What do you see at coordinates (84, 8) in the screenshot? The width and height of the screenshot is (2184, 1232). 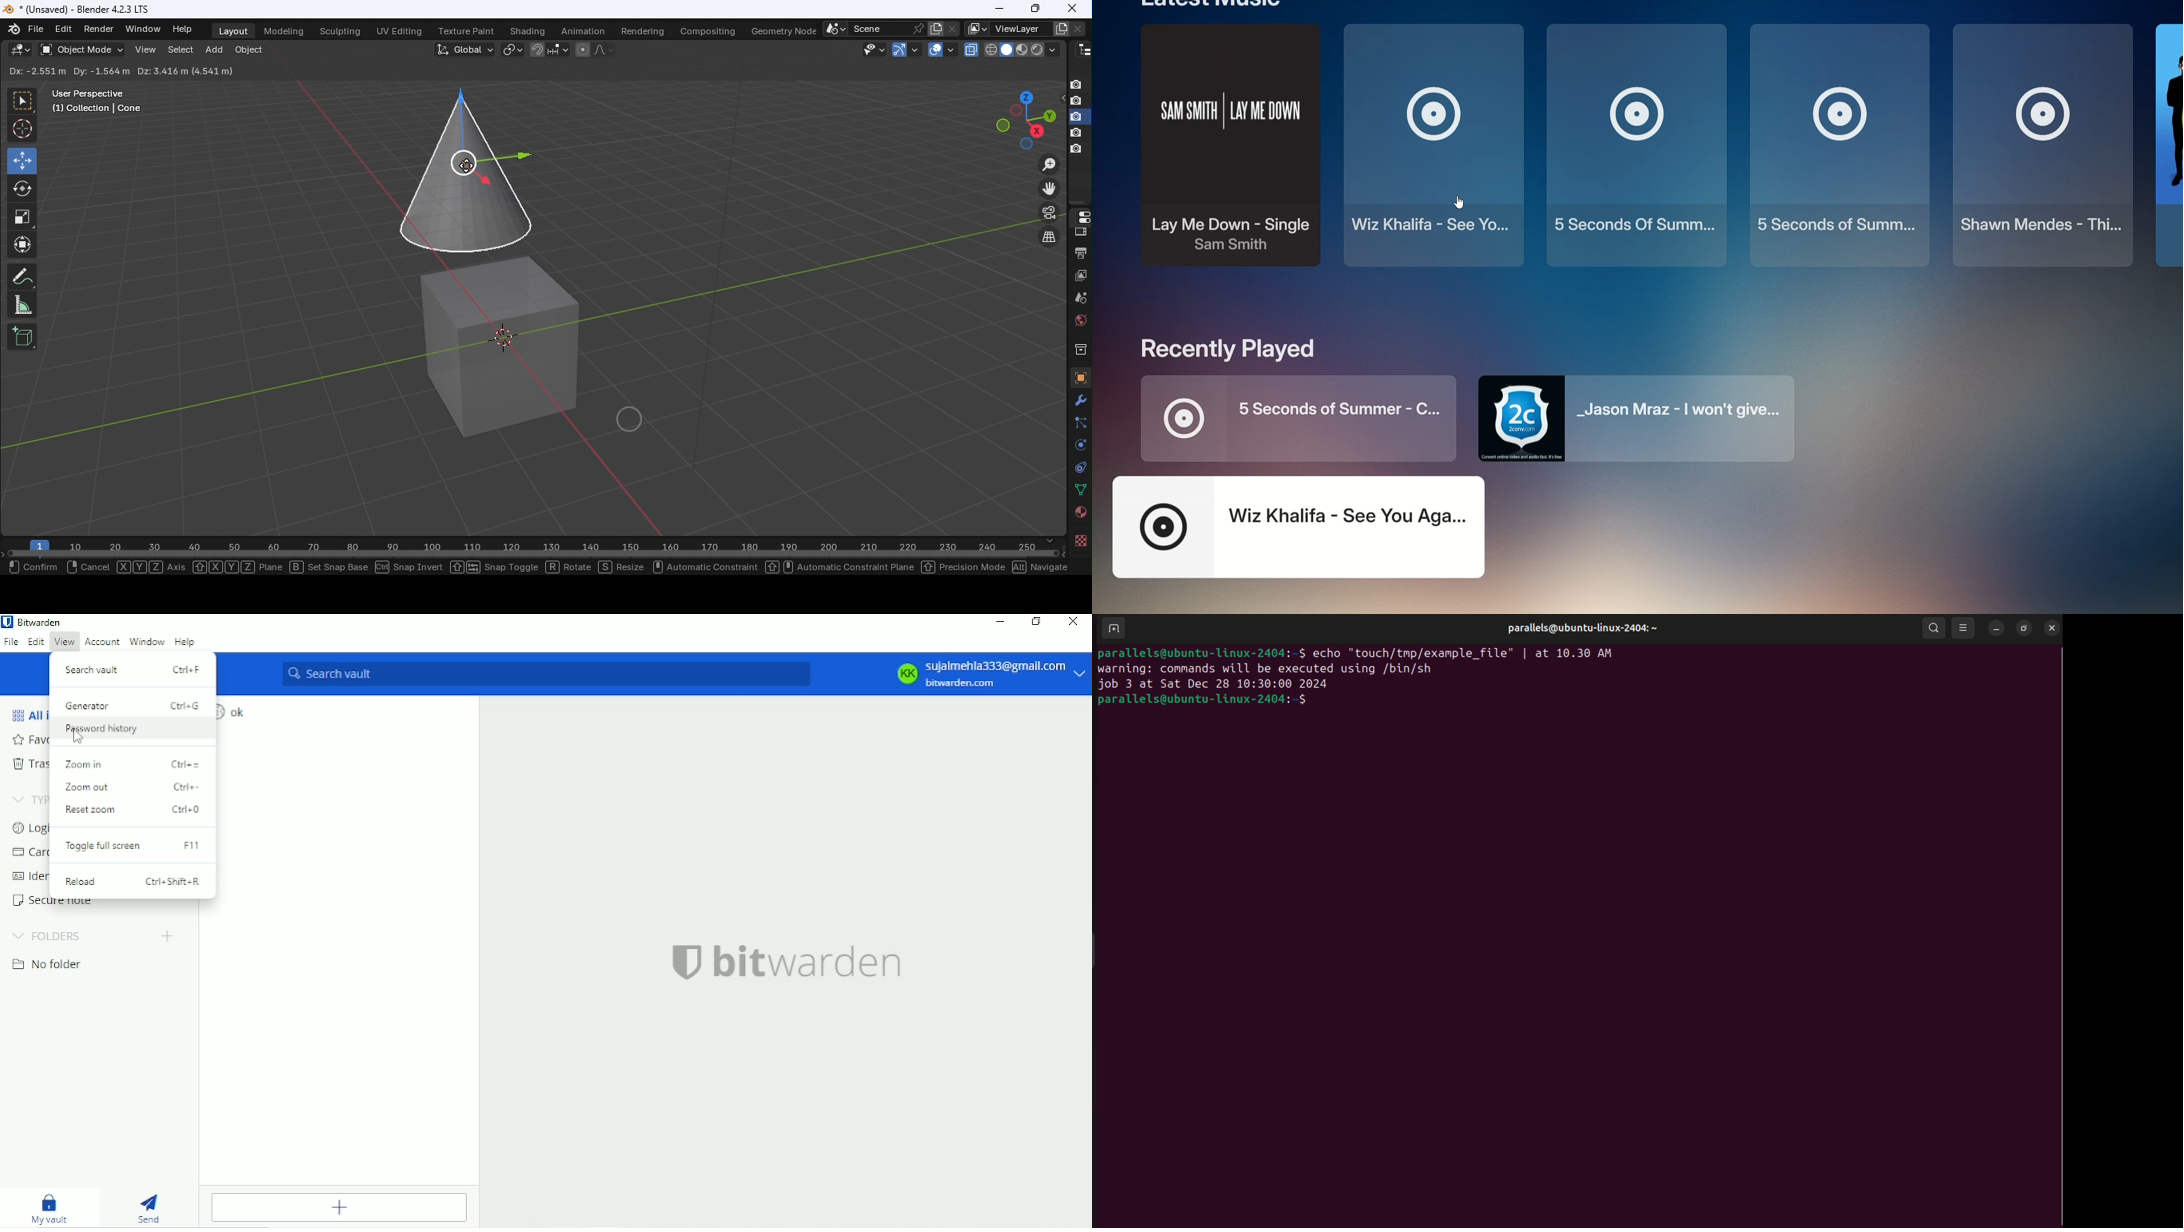 I see `Document name` at bounding box center [84, 8].